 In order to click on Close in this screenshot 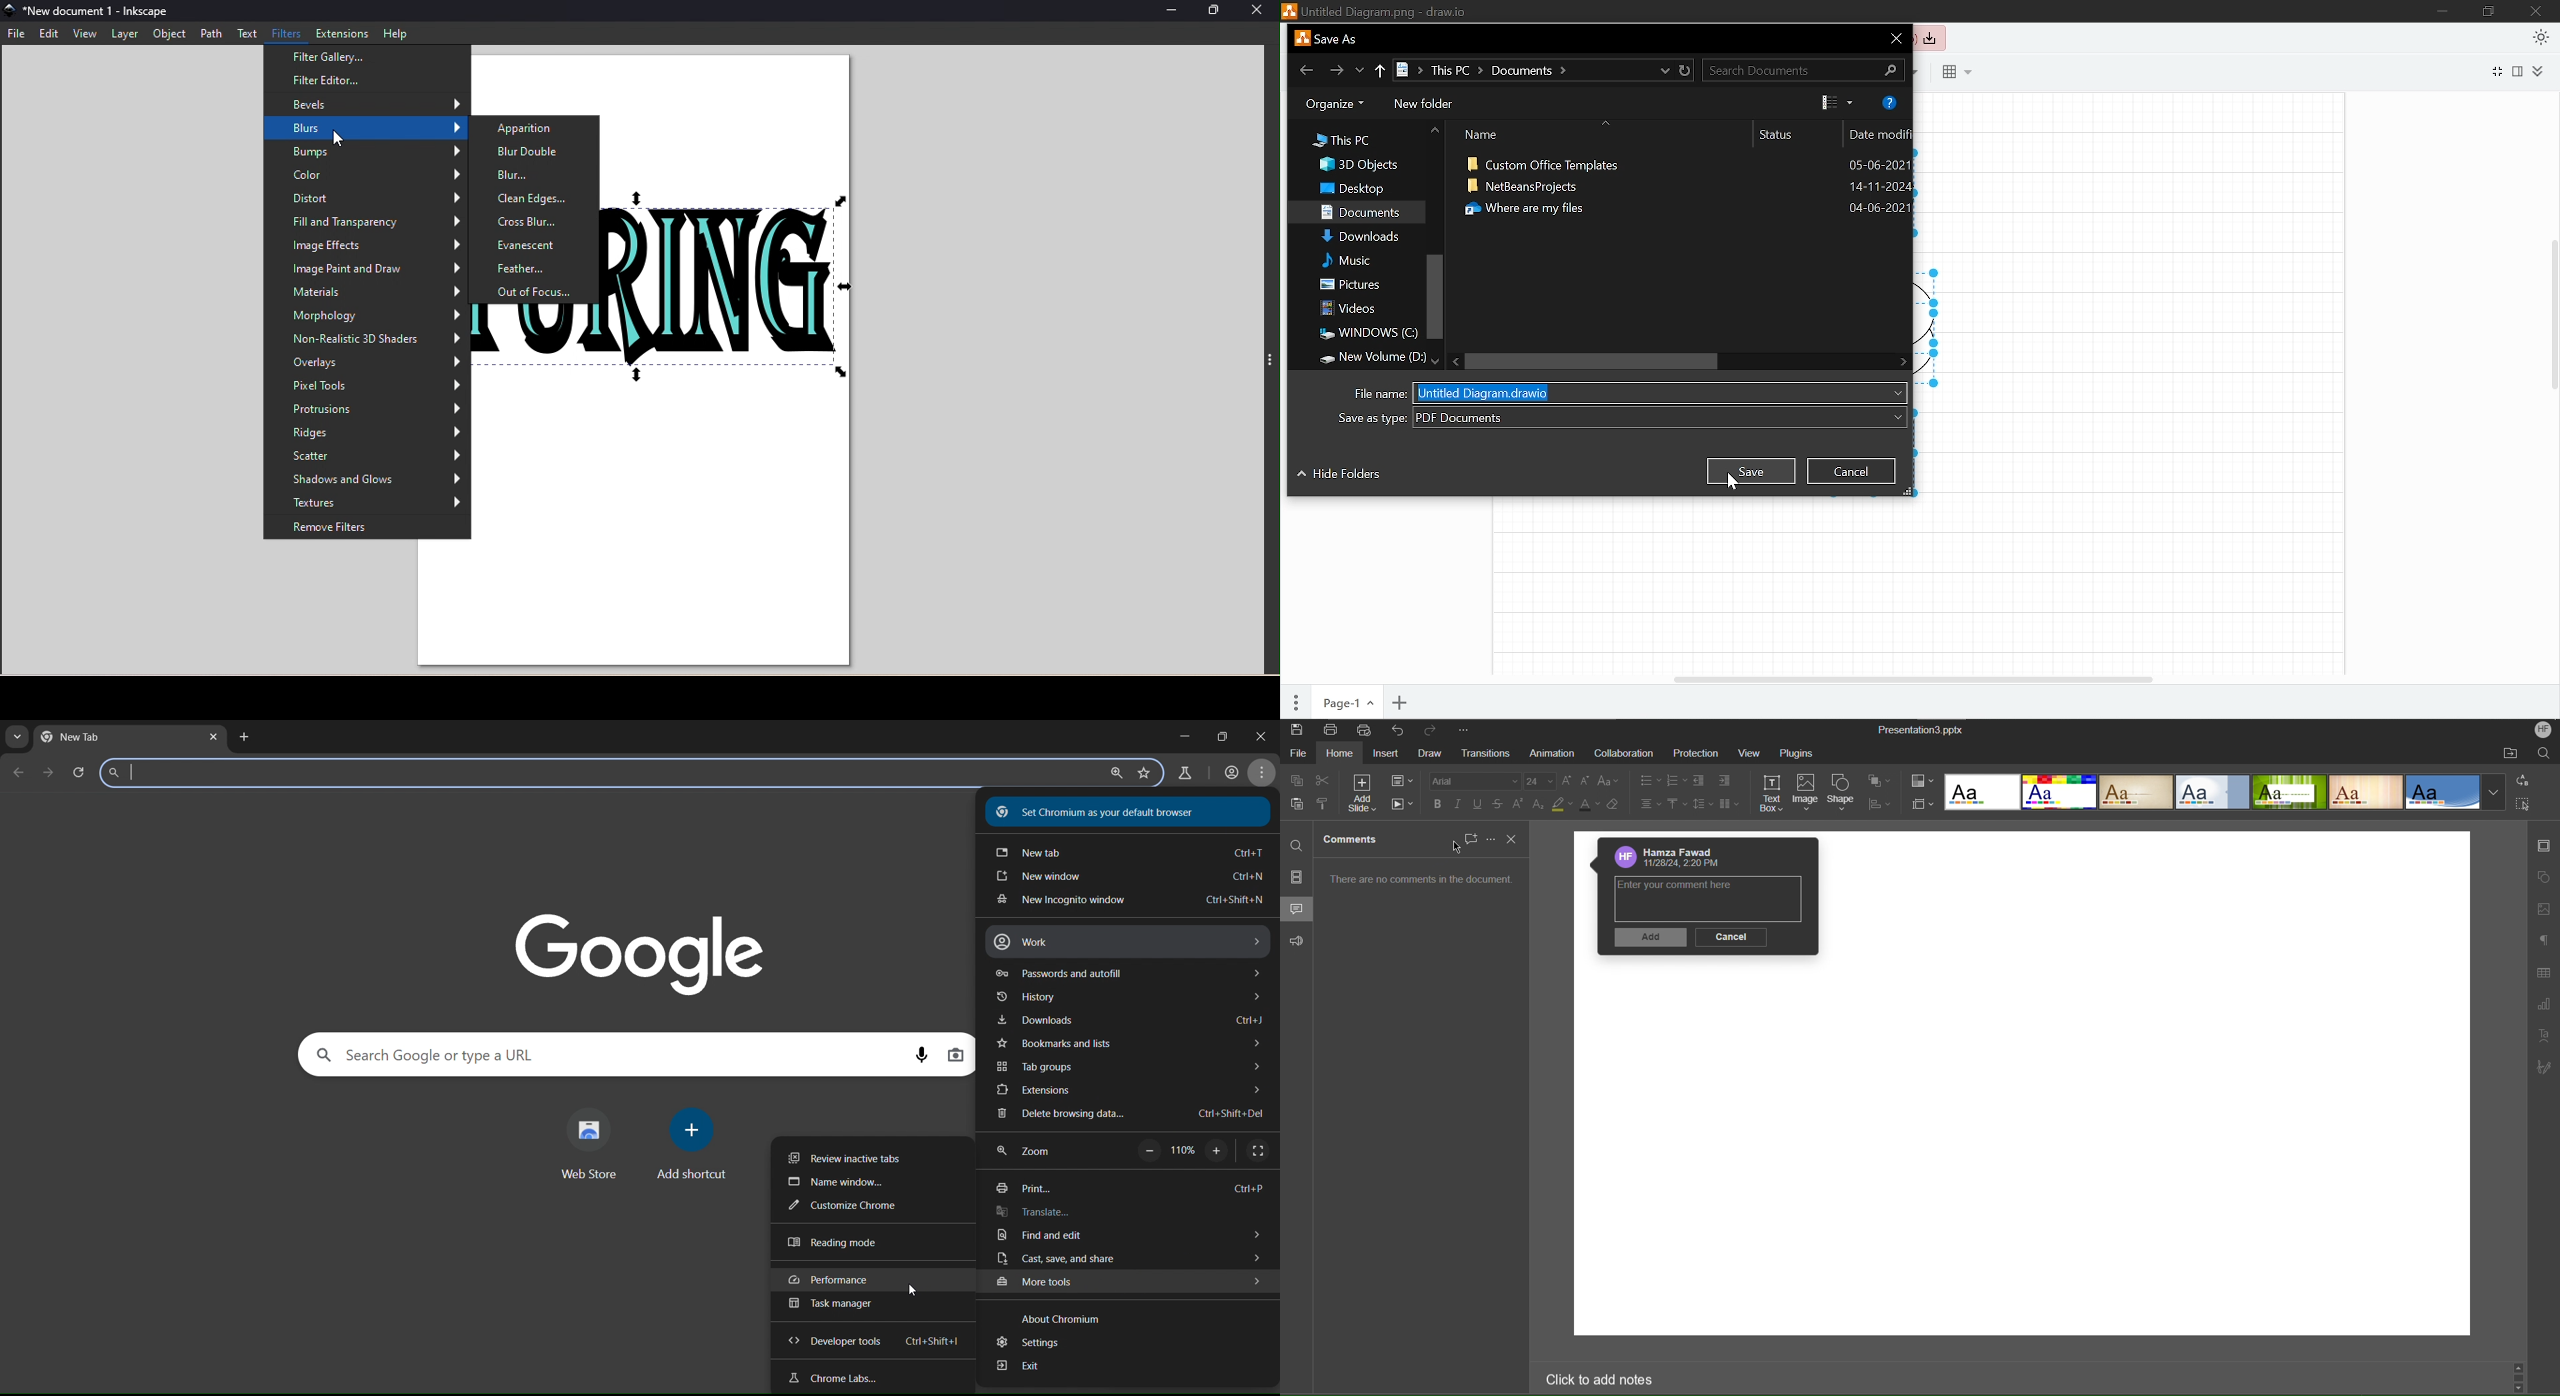, I will do `click(2537, 12)`.